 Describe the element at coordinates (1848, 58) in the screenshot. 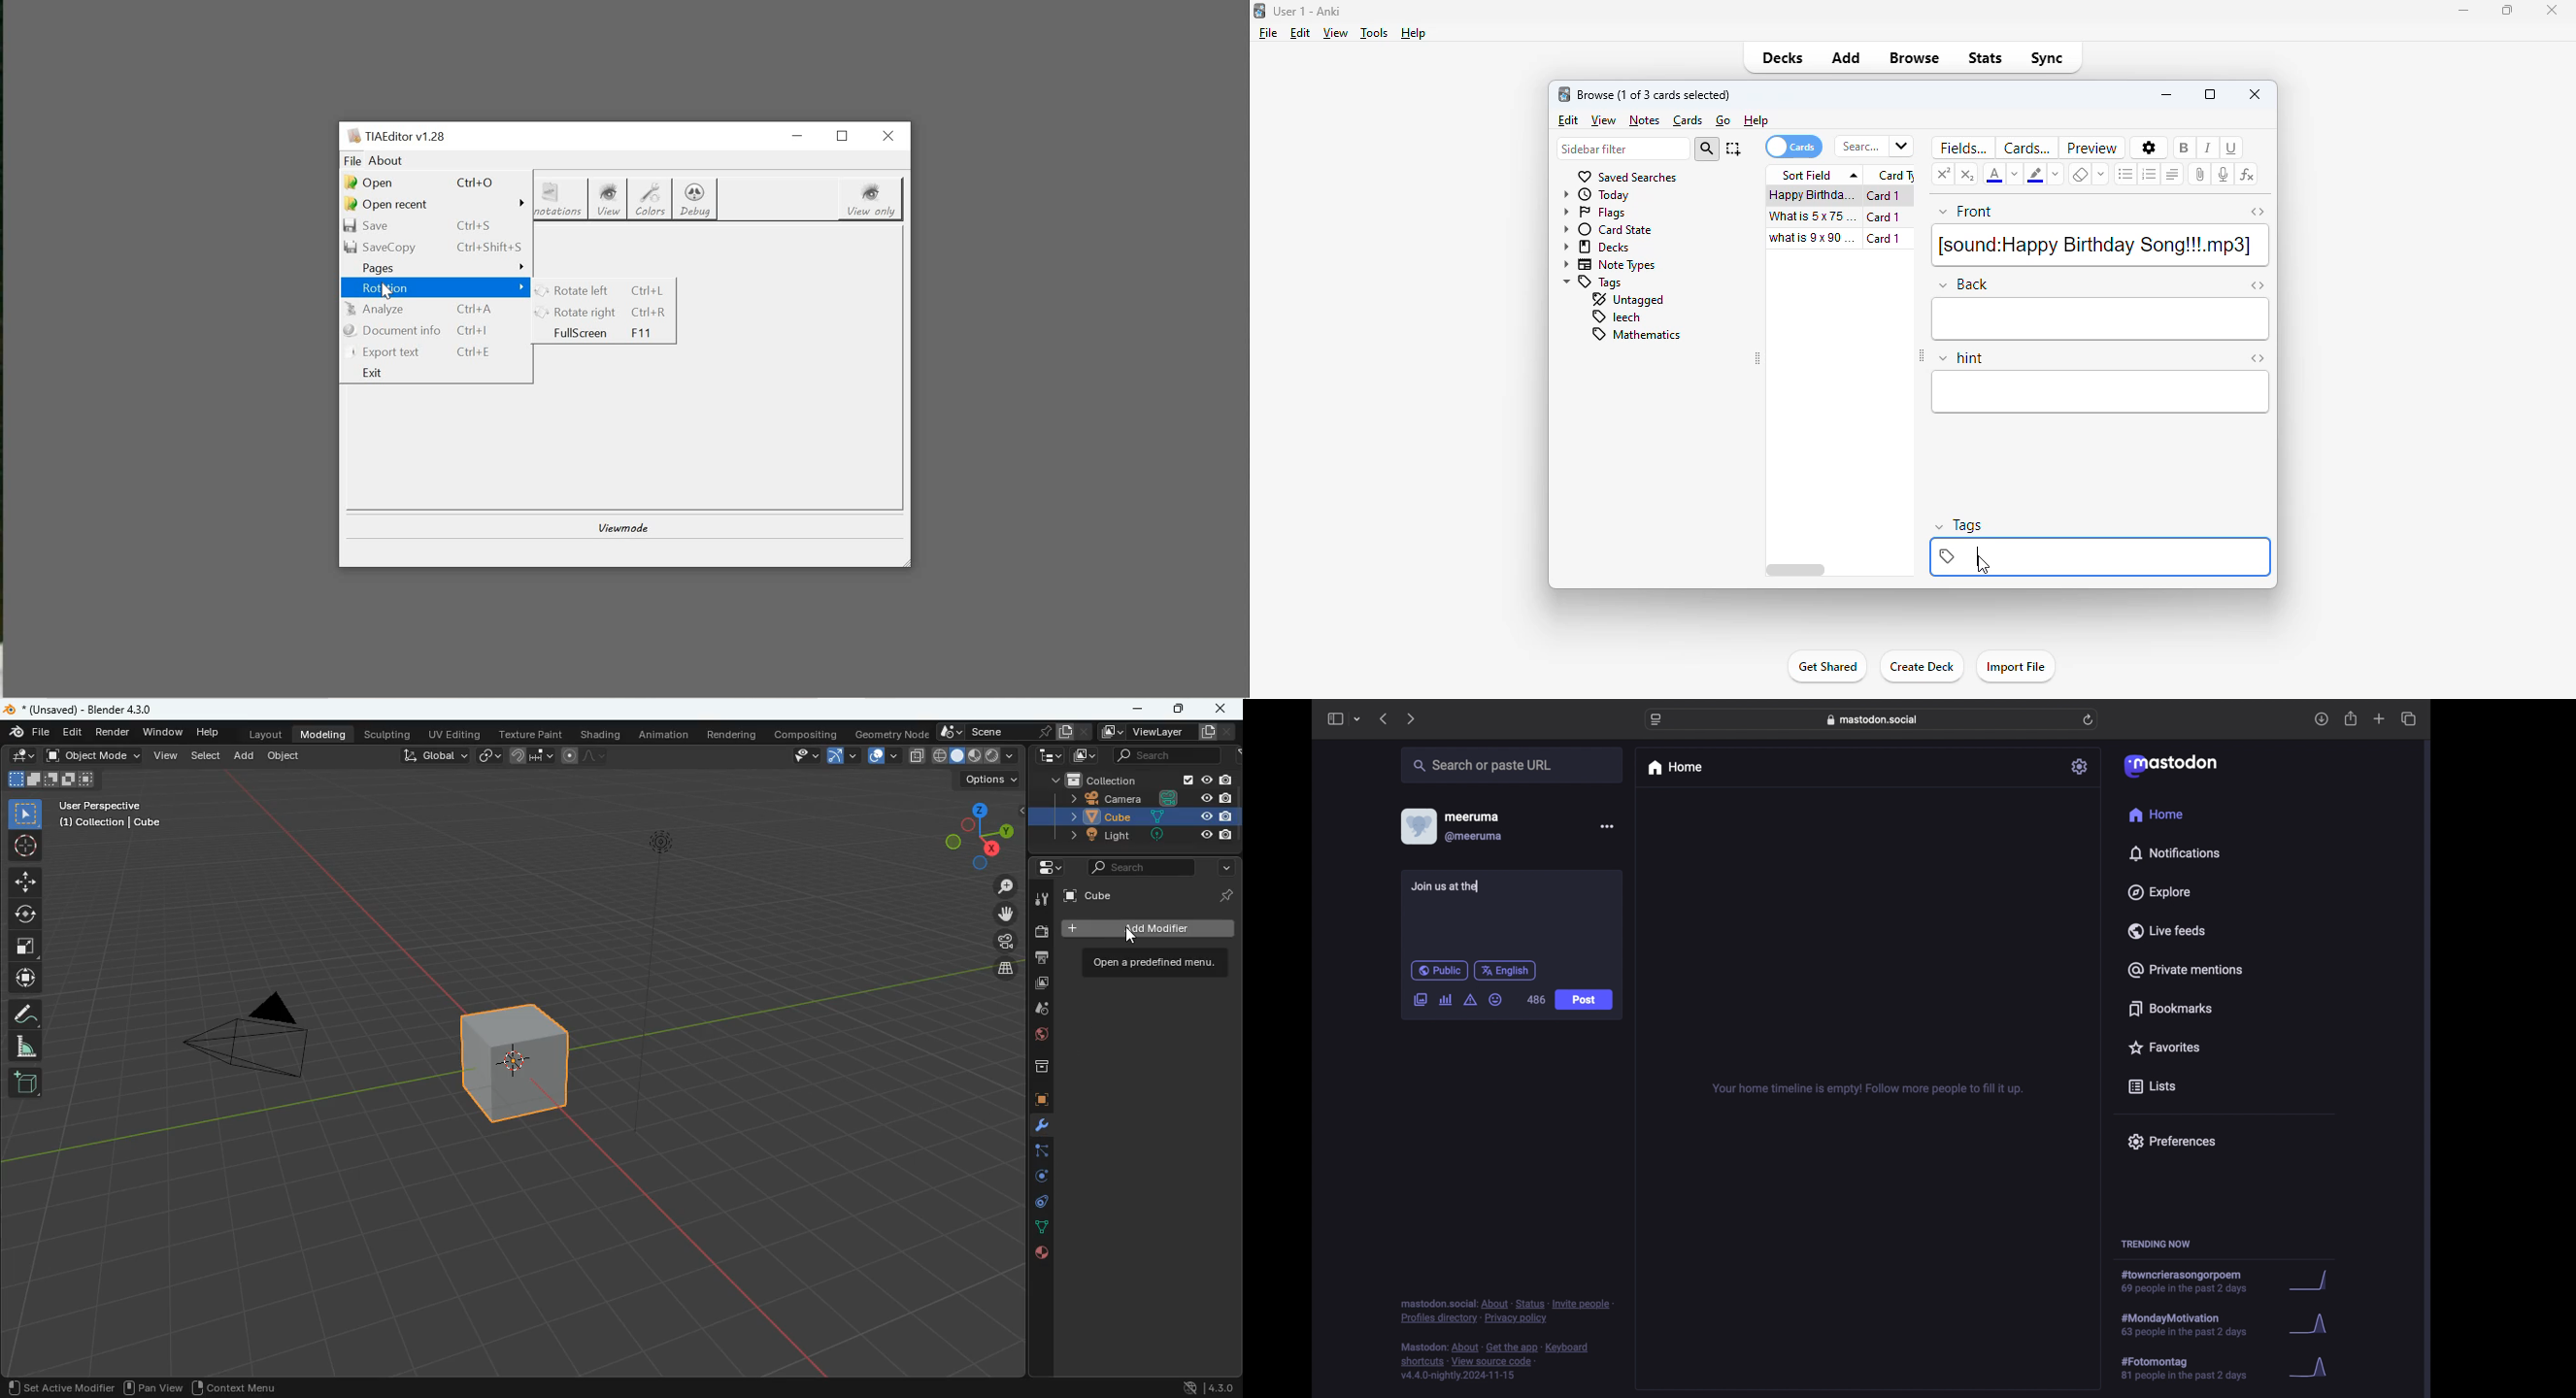

I see `add` at that location.